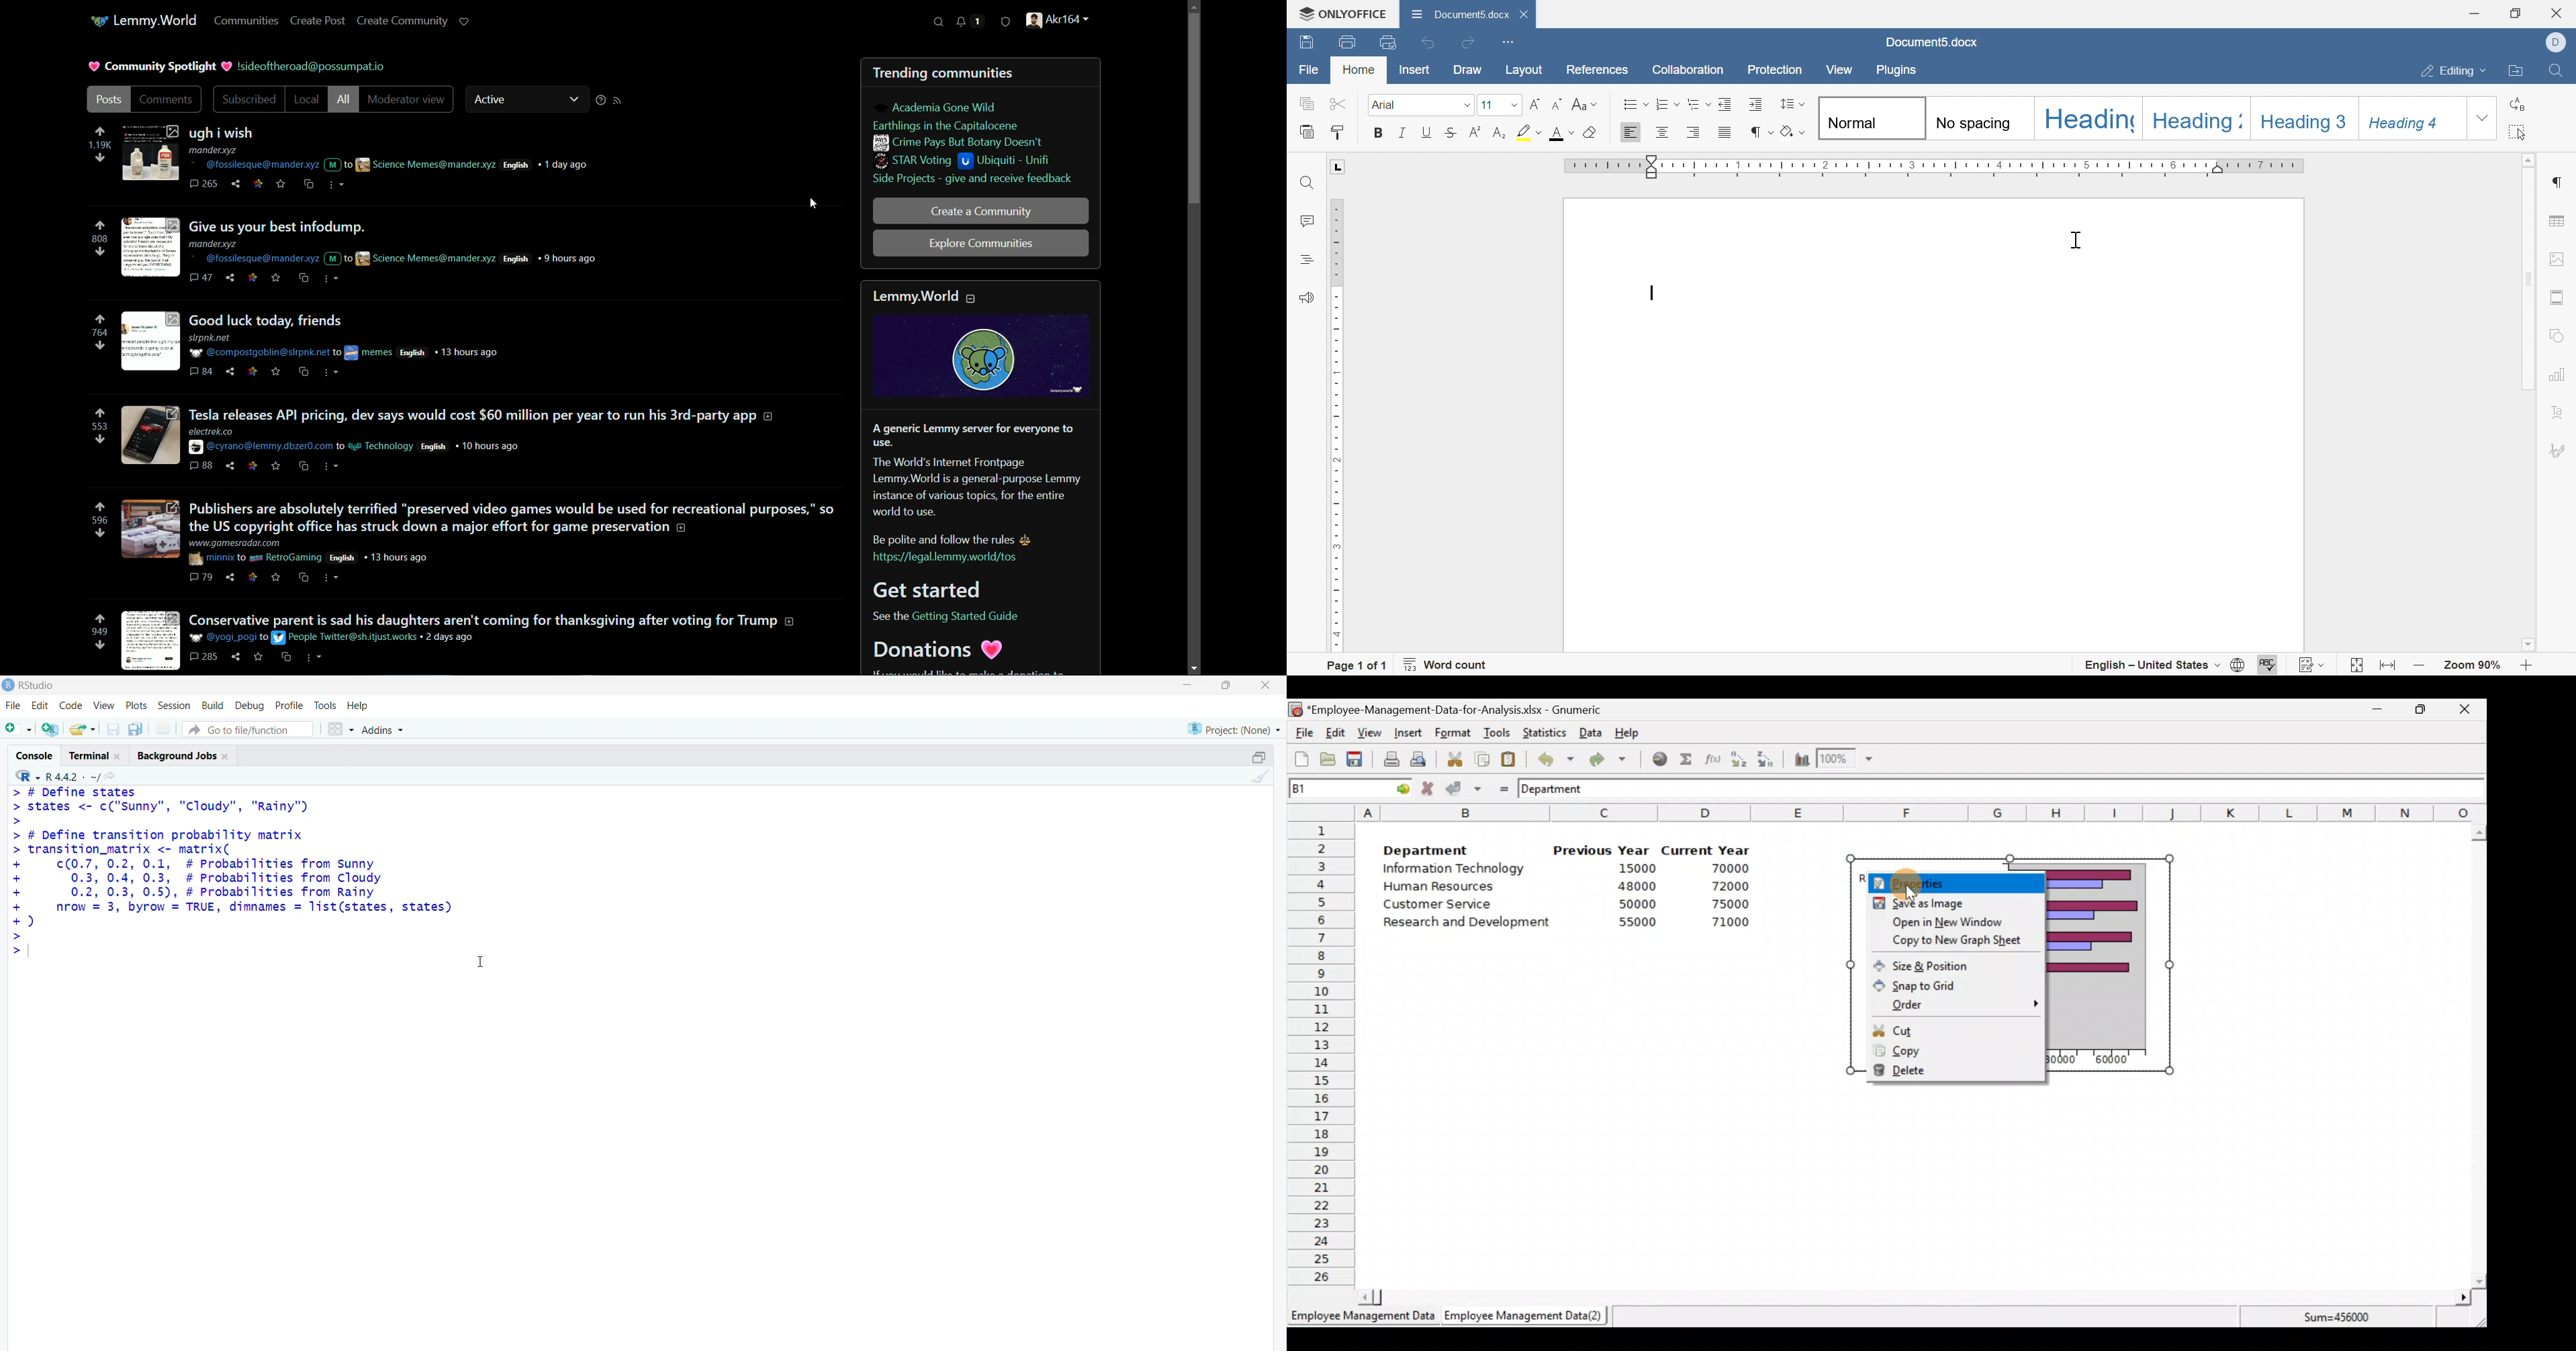  What do you see at coordinates (149, 153) in the screenshot?
I see `thumbnail` at bounding box center [149, 153].